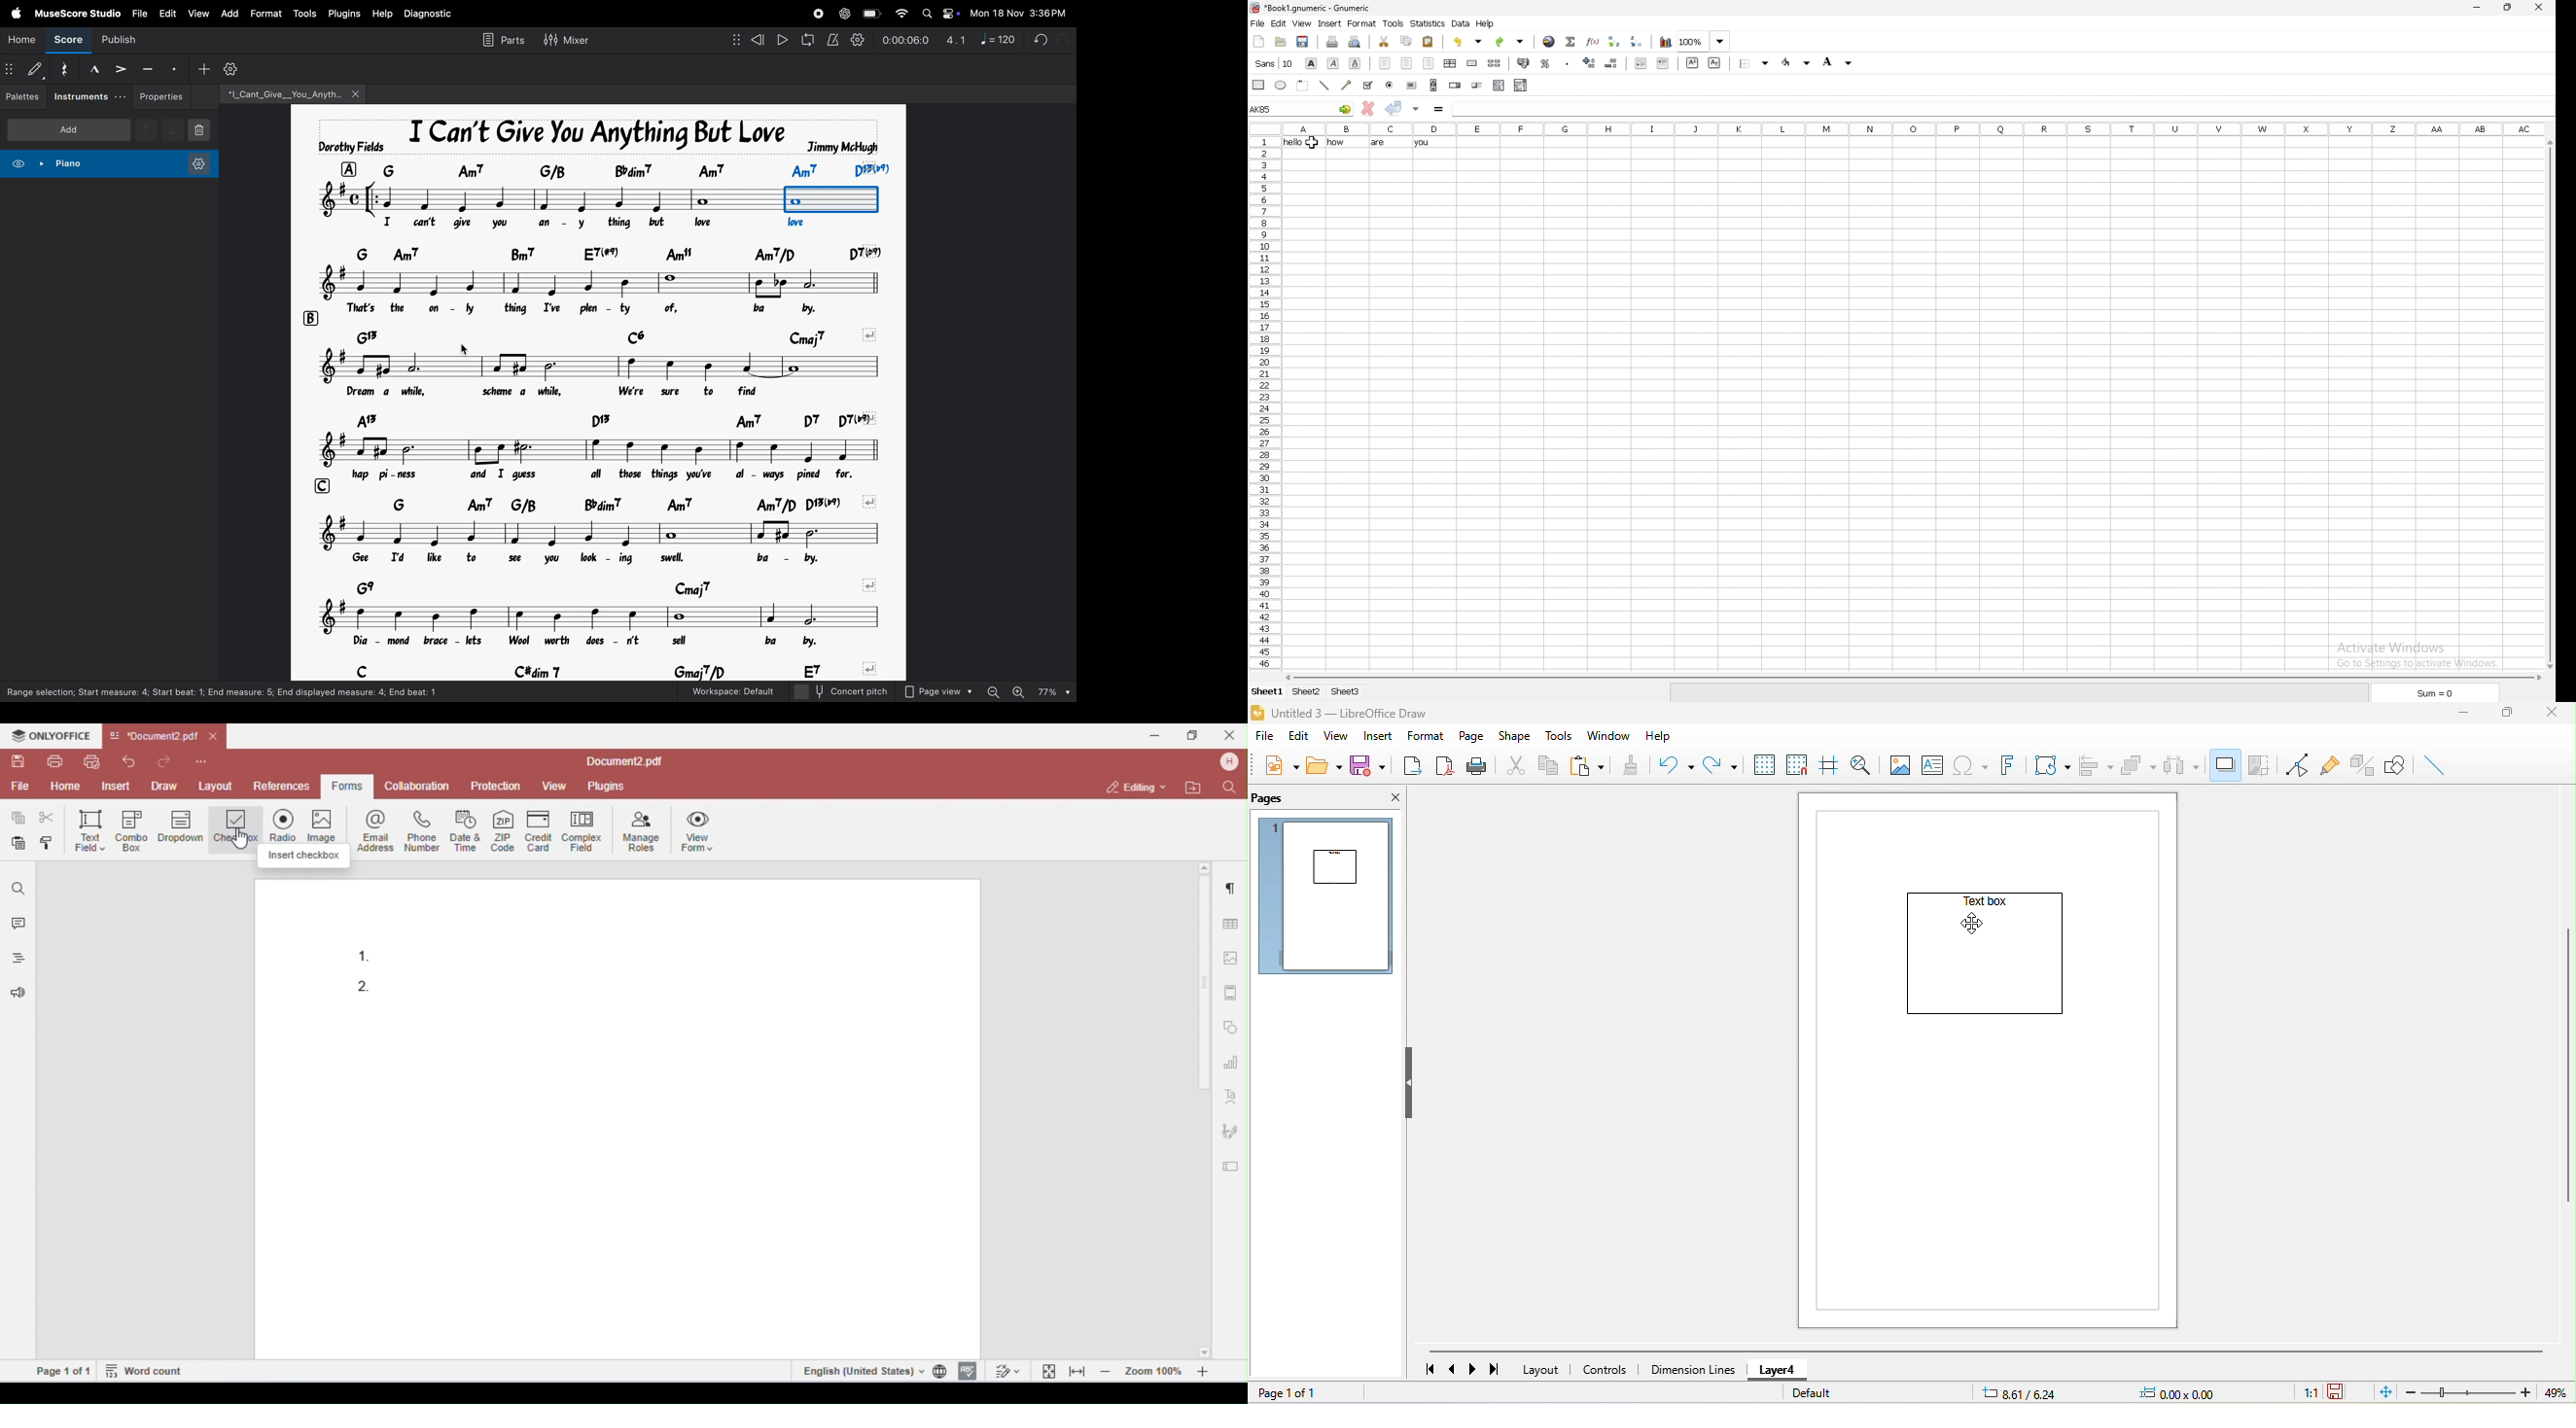  I want to click on view, so click(1337, 736).